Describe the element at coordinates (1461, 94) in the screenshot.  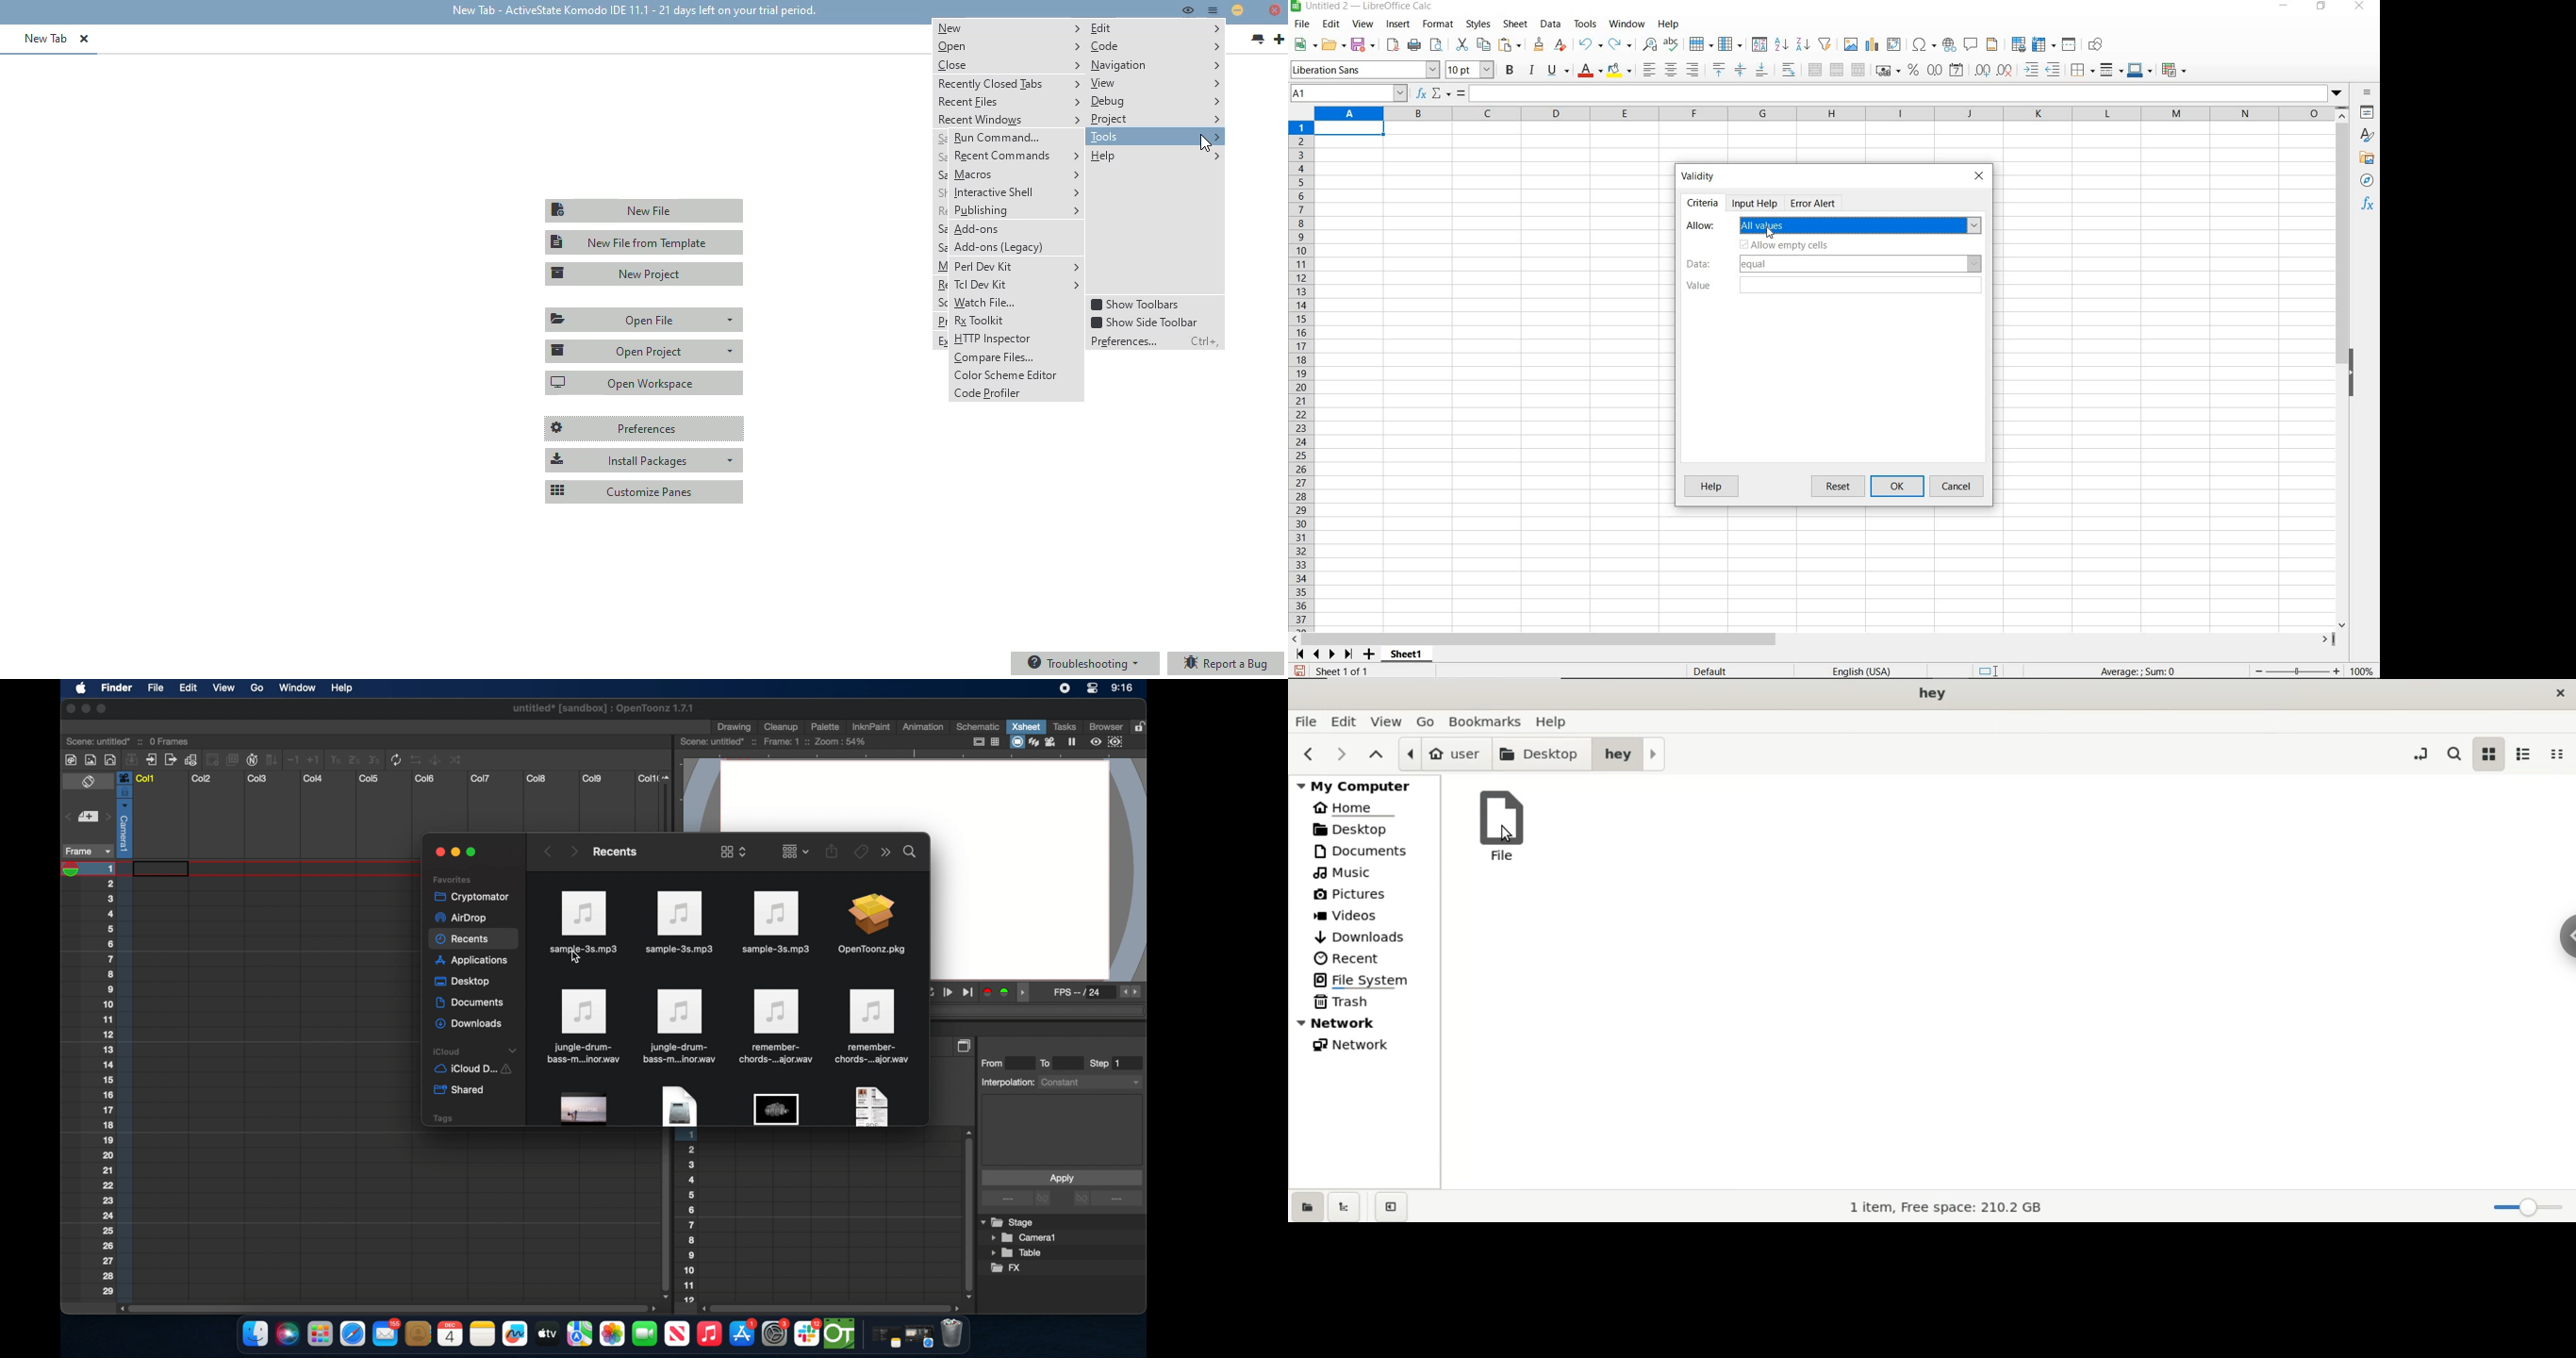
I see `formula` at that location.